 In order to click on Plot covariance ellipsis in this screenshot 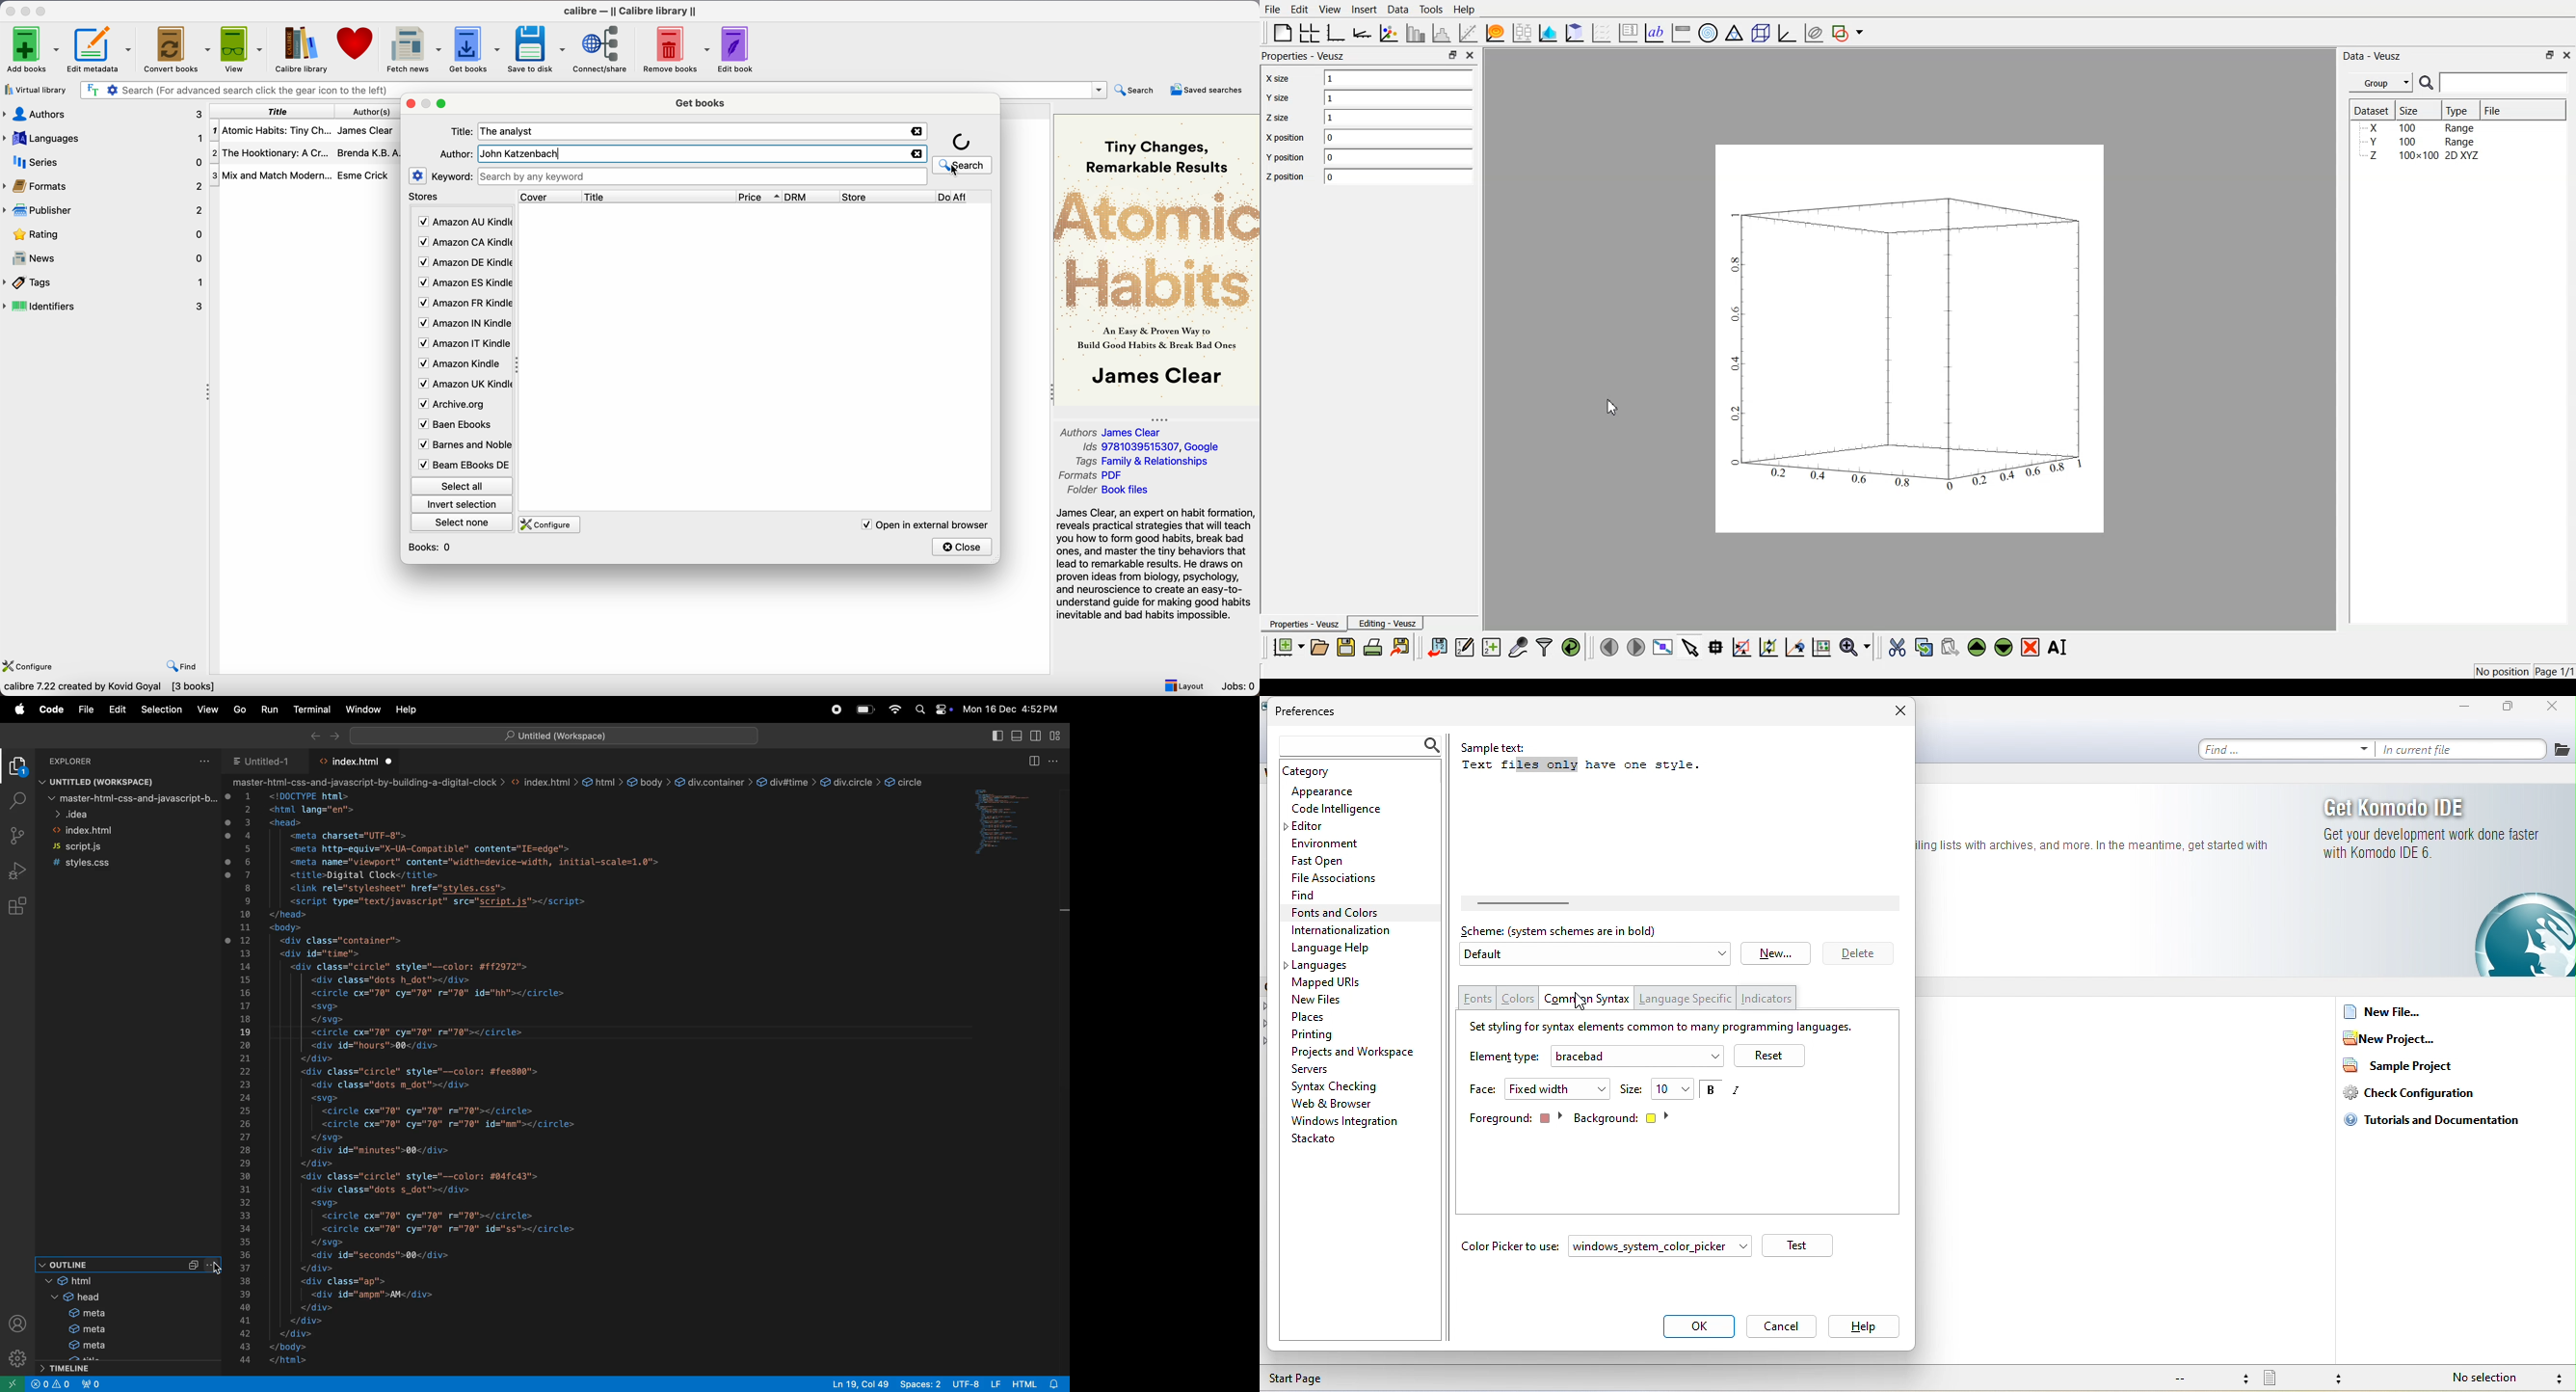, I will do `click(1814, 34)`.